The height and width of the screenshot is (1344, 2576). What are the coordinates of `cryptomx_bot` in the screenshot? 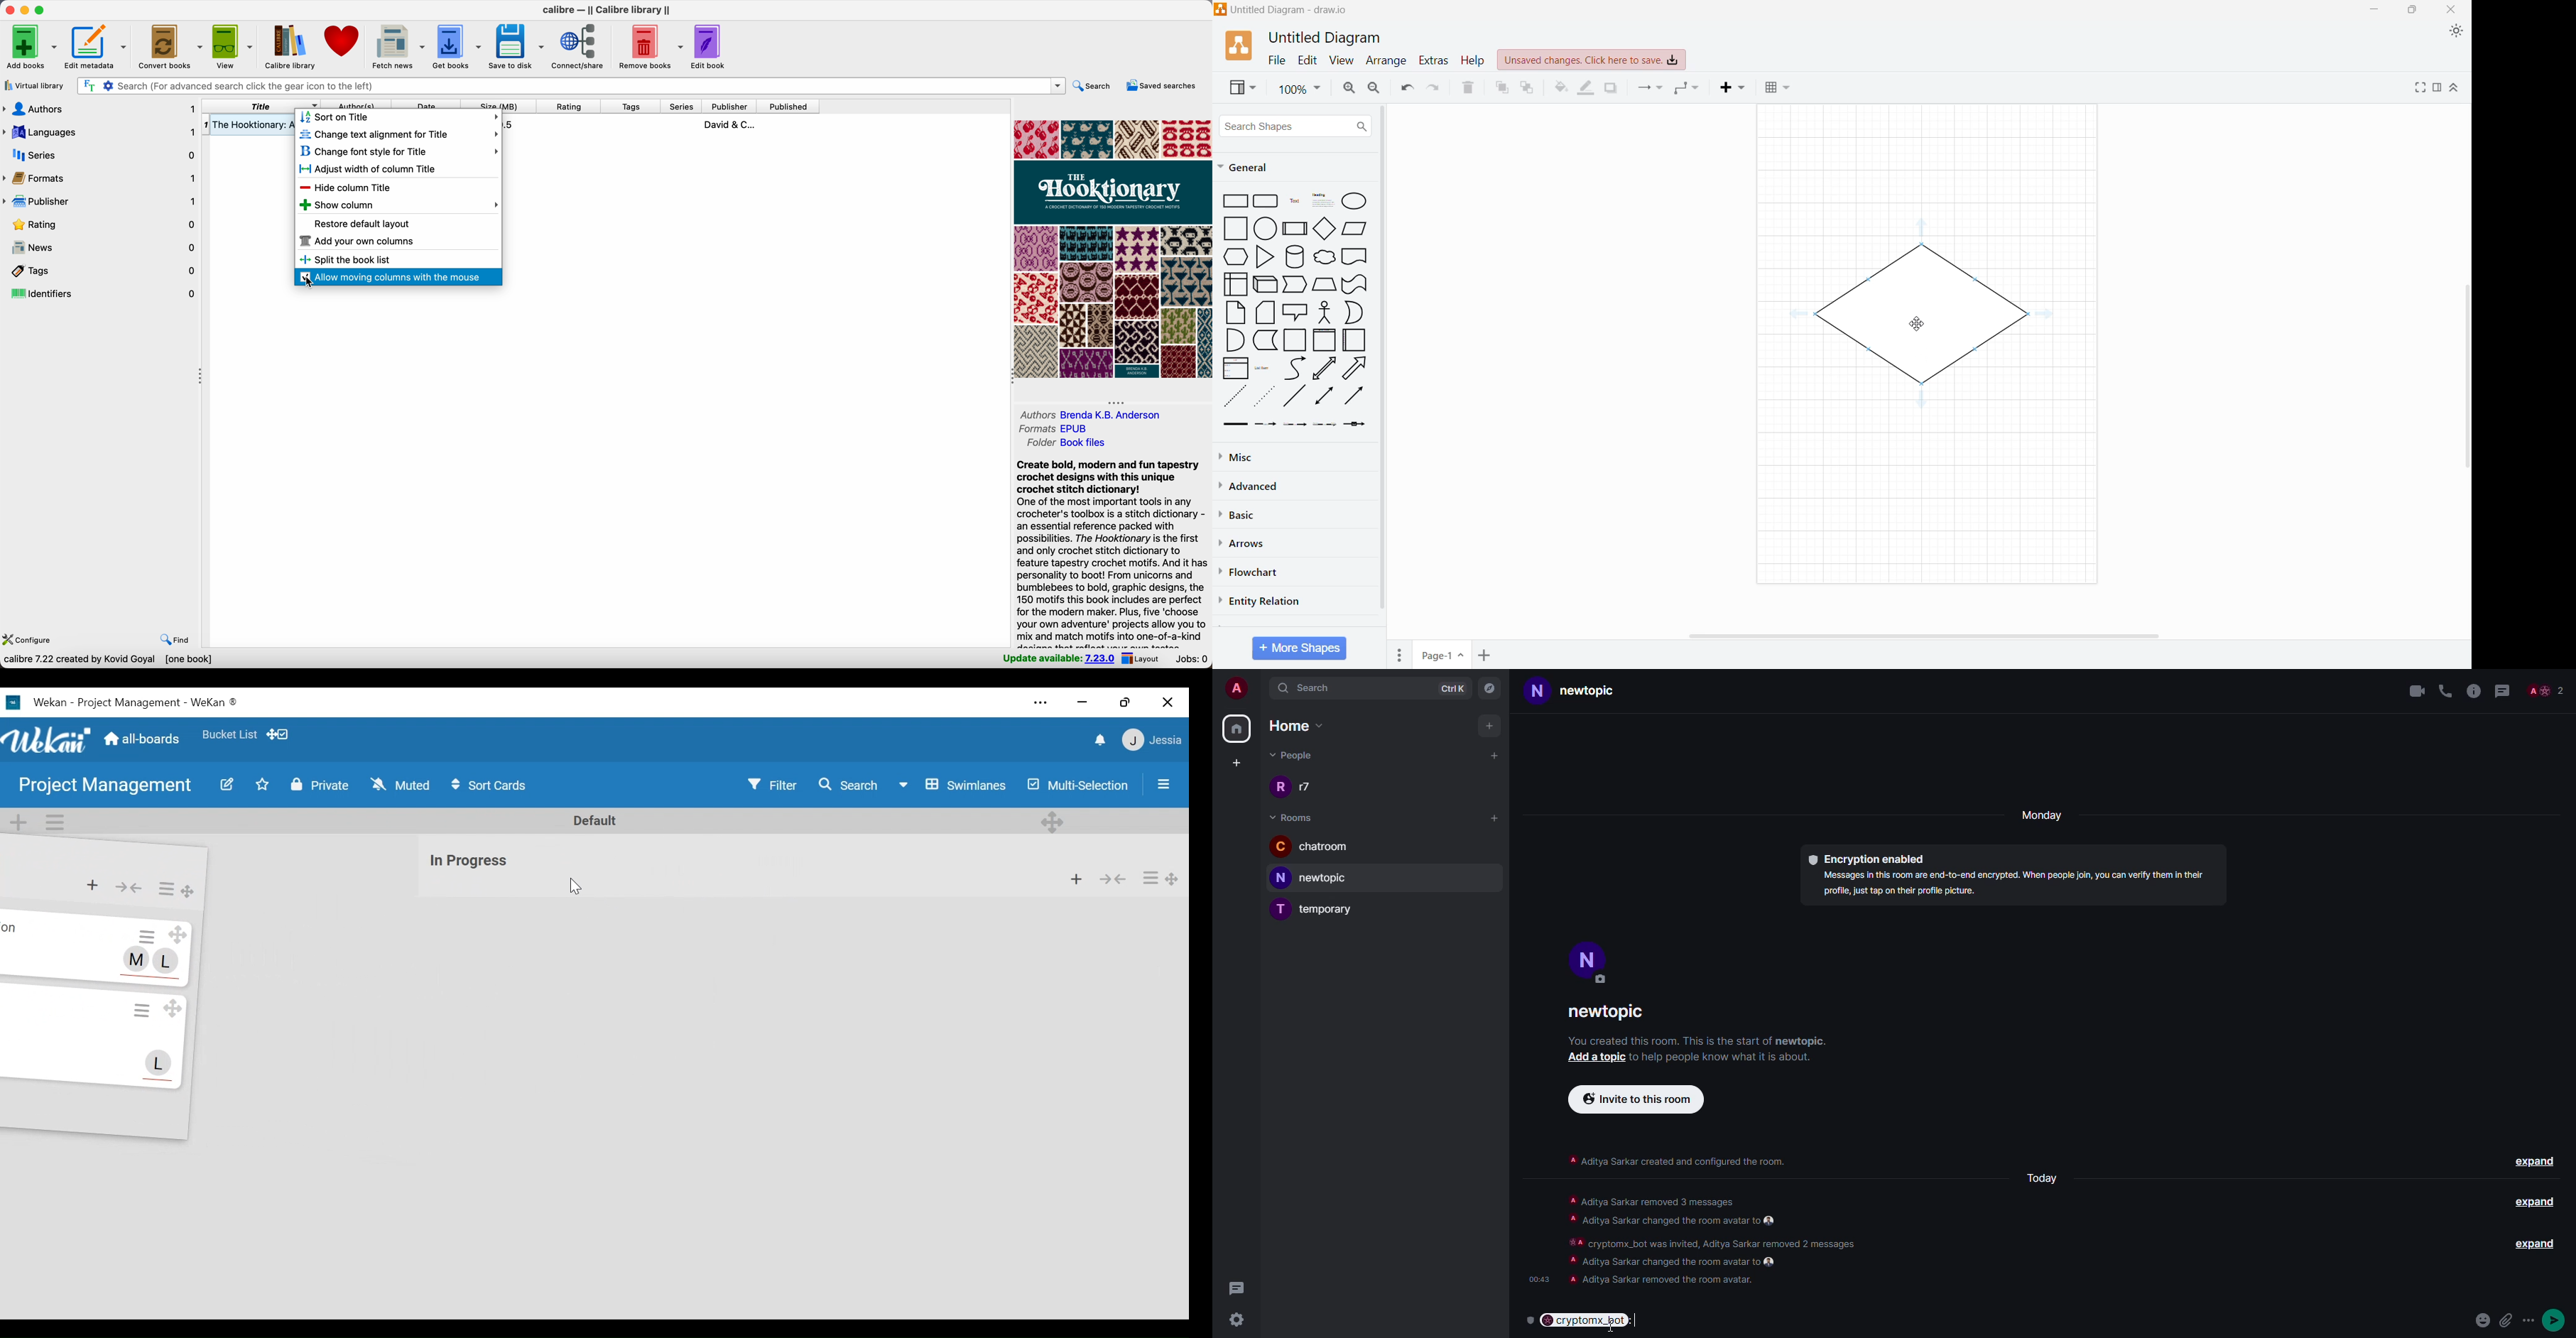 It's located at (1589, 1320).